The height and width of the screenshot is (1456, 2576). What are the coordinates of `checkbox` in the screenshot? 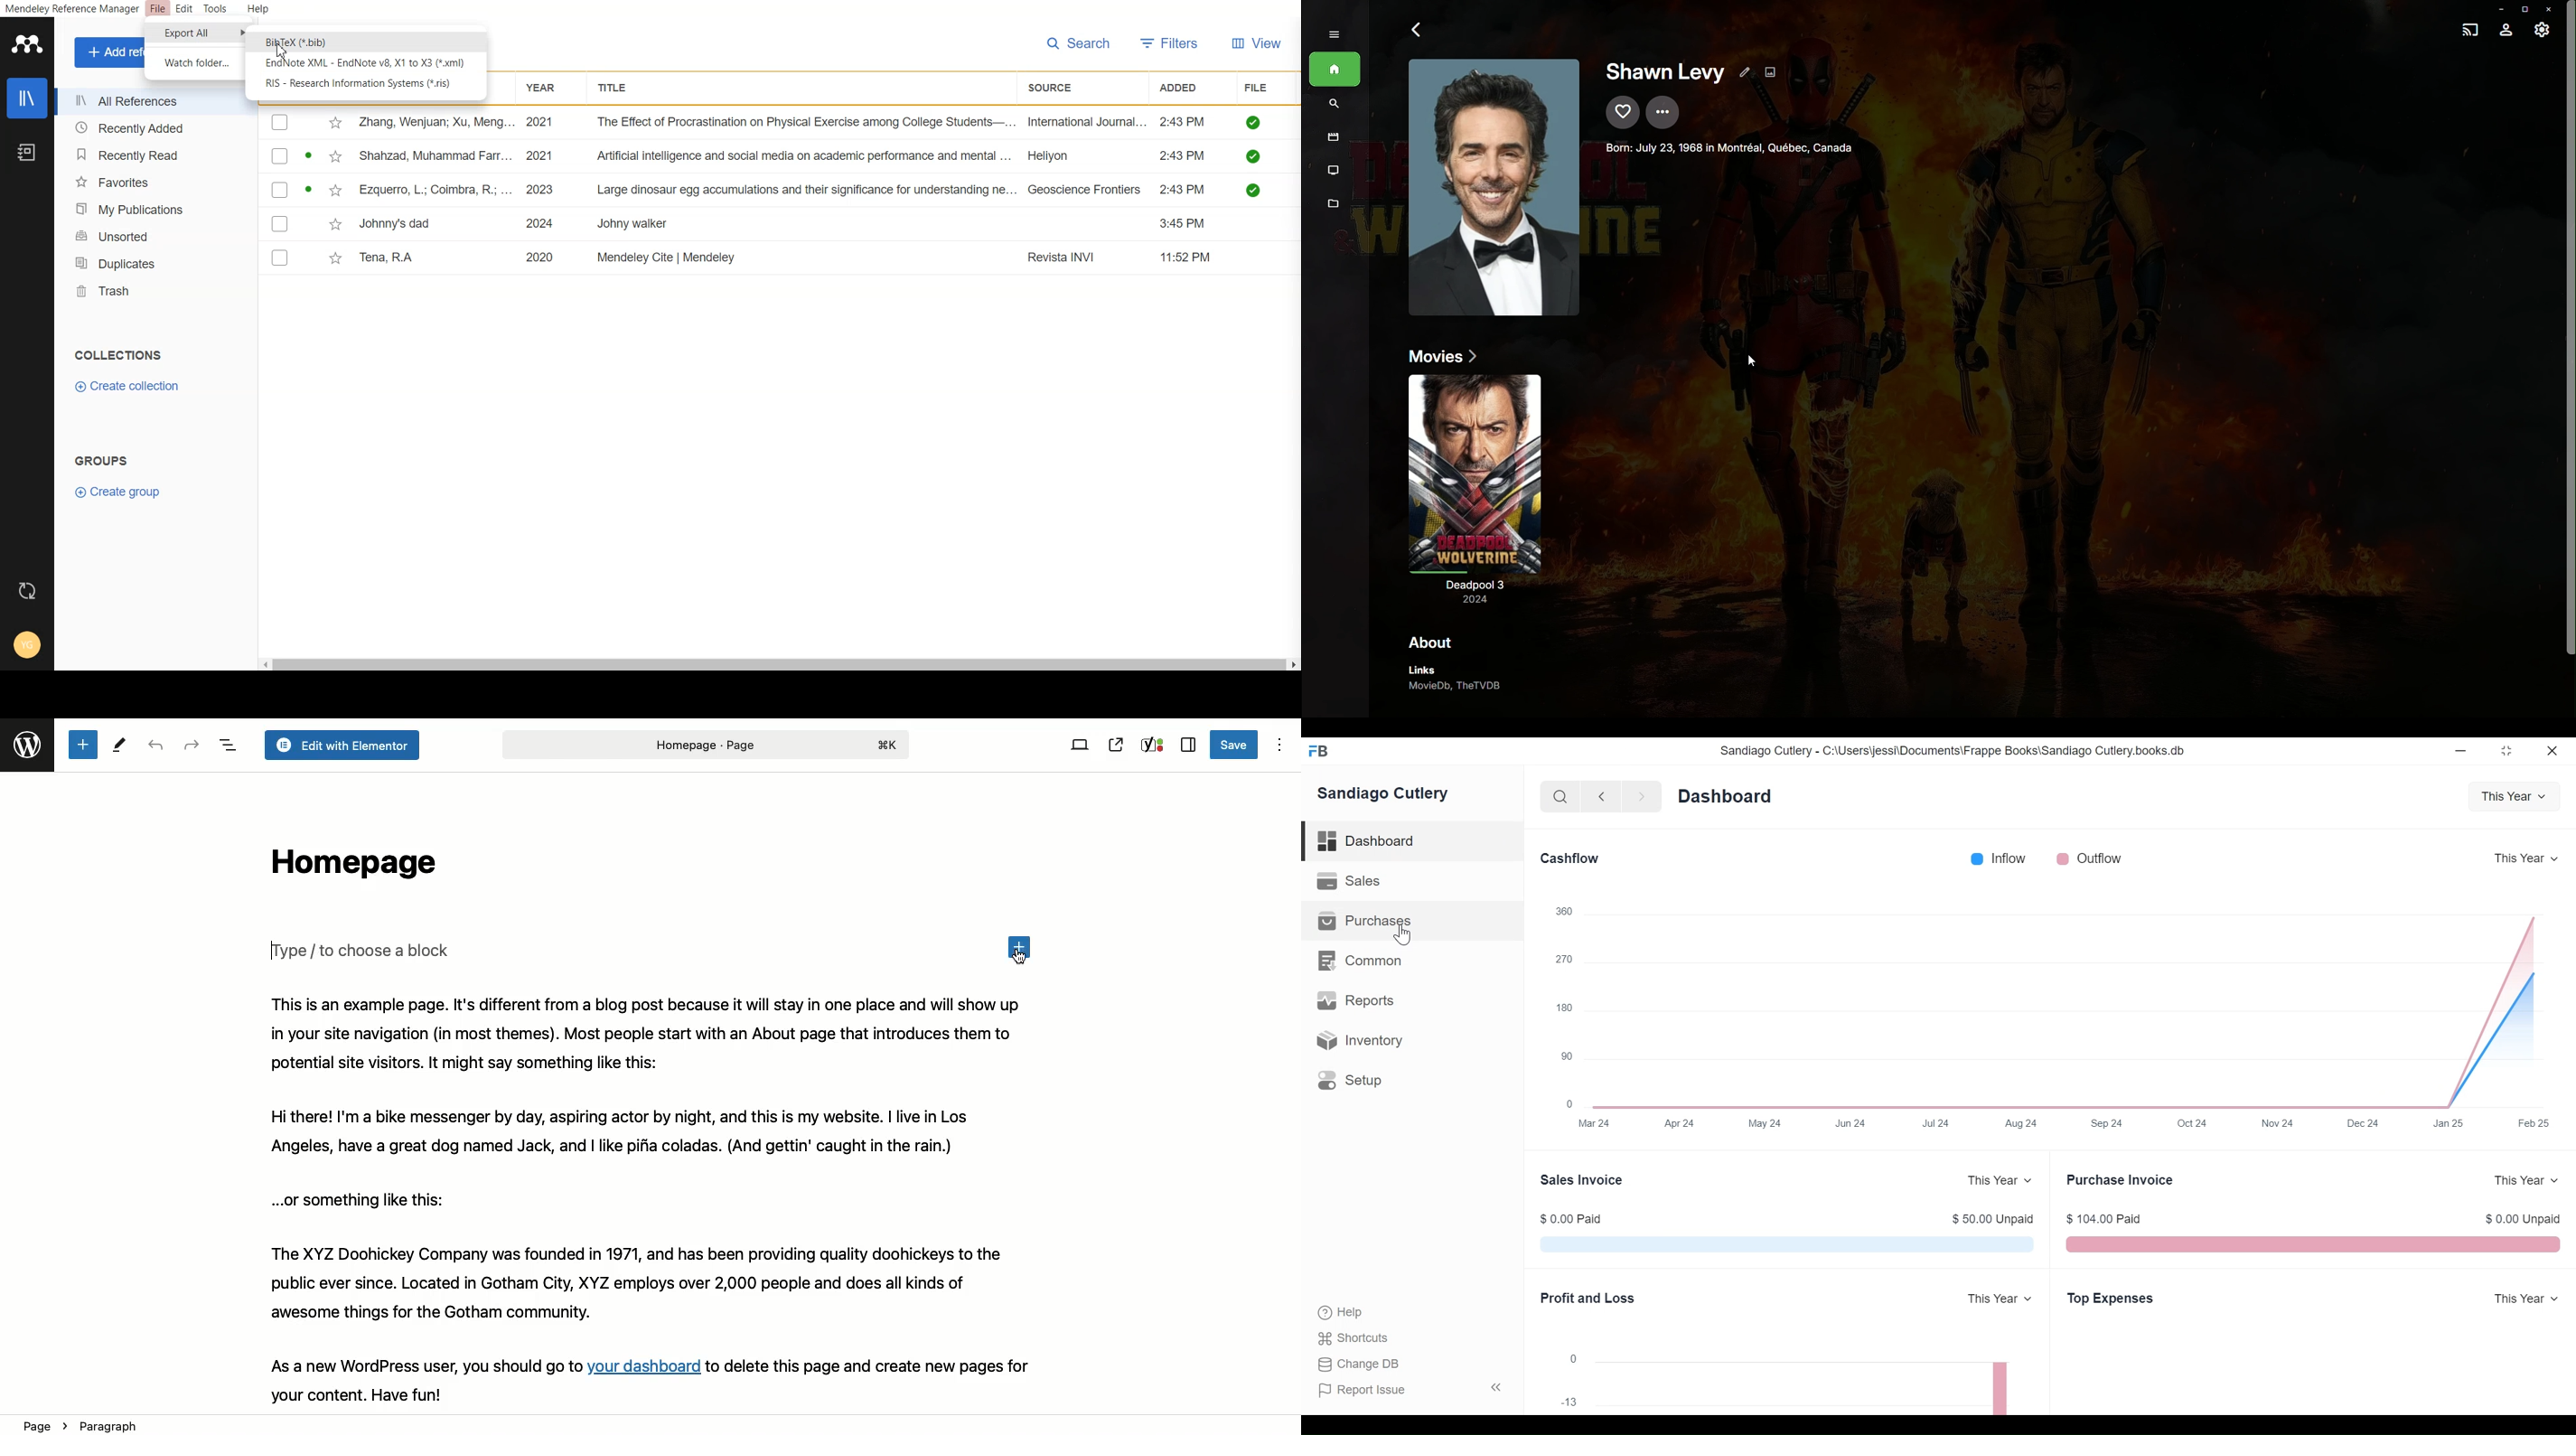 It's located at (280, 189).